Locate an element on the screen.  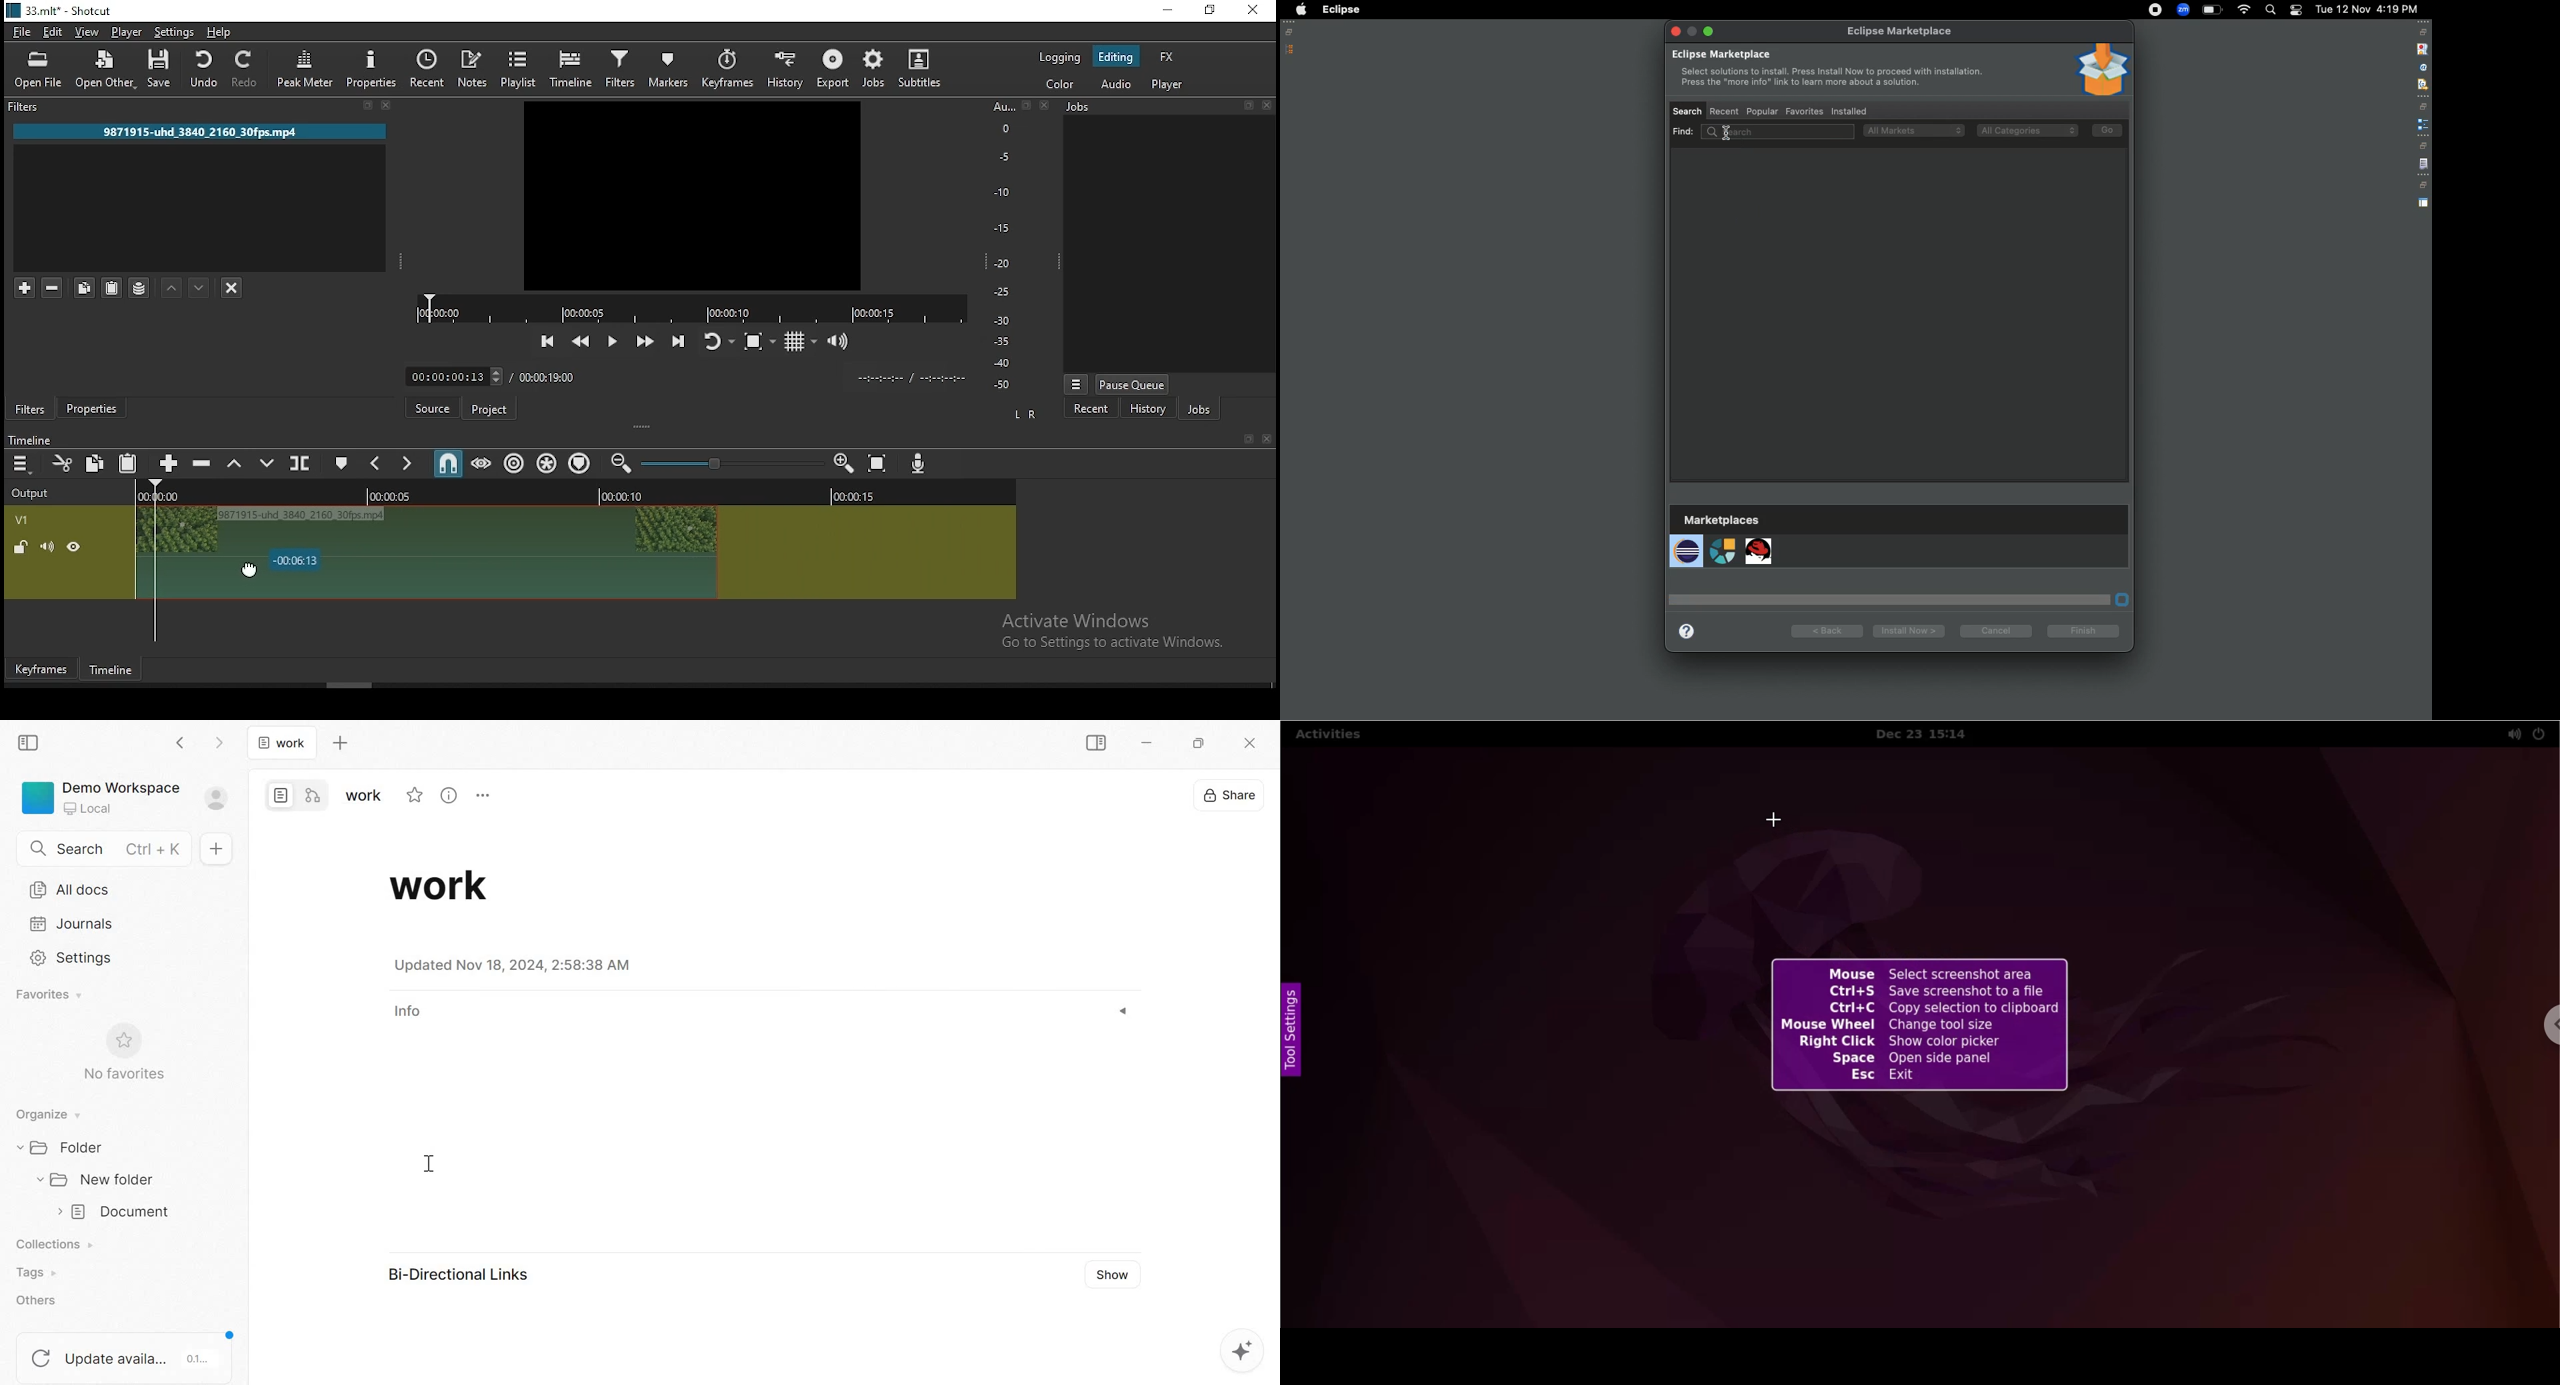
paste is located at coordinates (130, 463).